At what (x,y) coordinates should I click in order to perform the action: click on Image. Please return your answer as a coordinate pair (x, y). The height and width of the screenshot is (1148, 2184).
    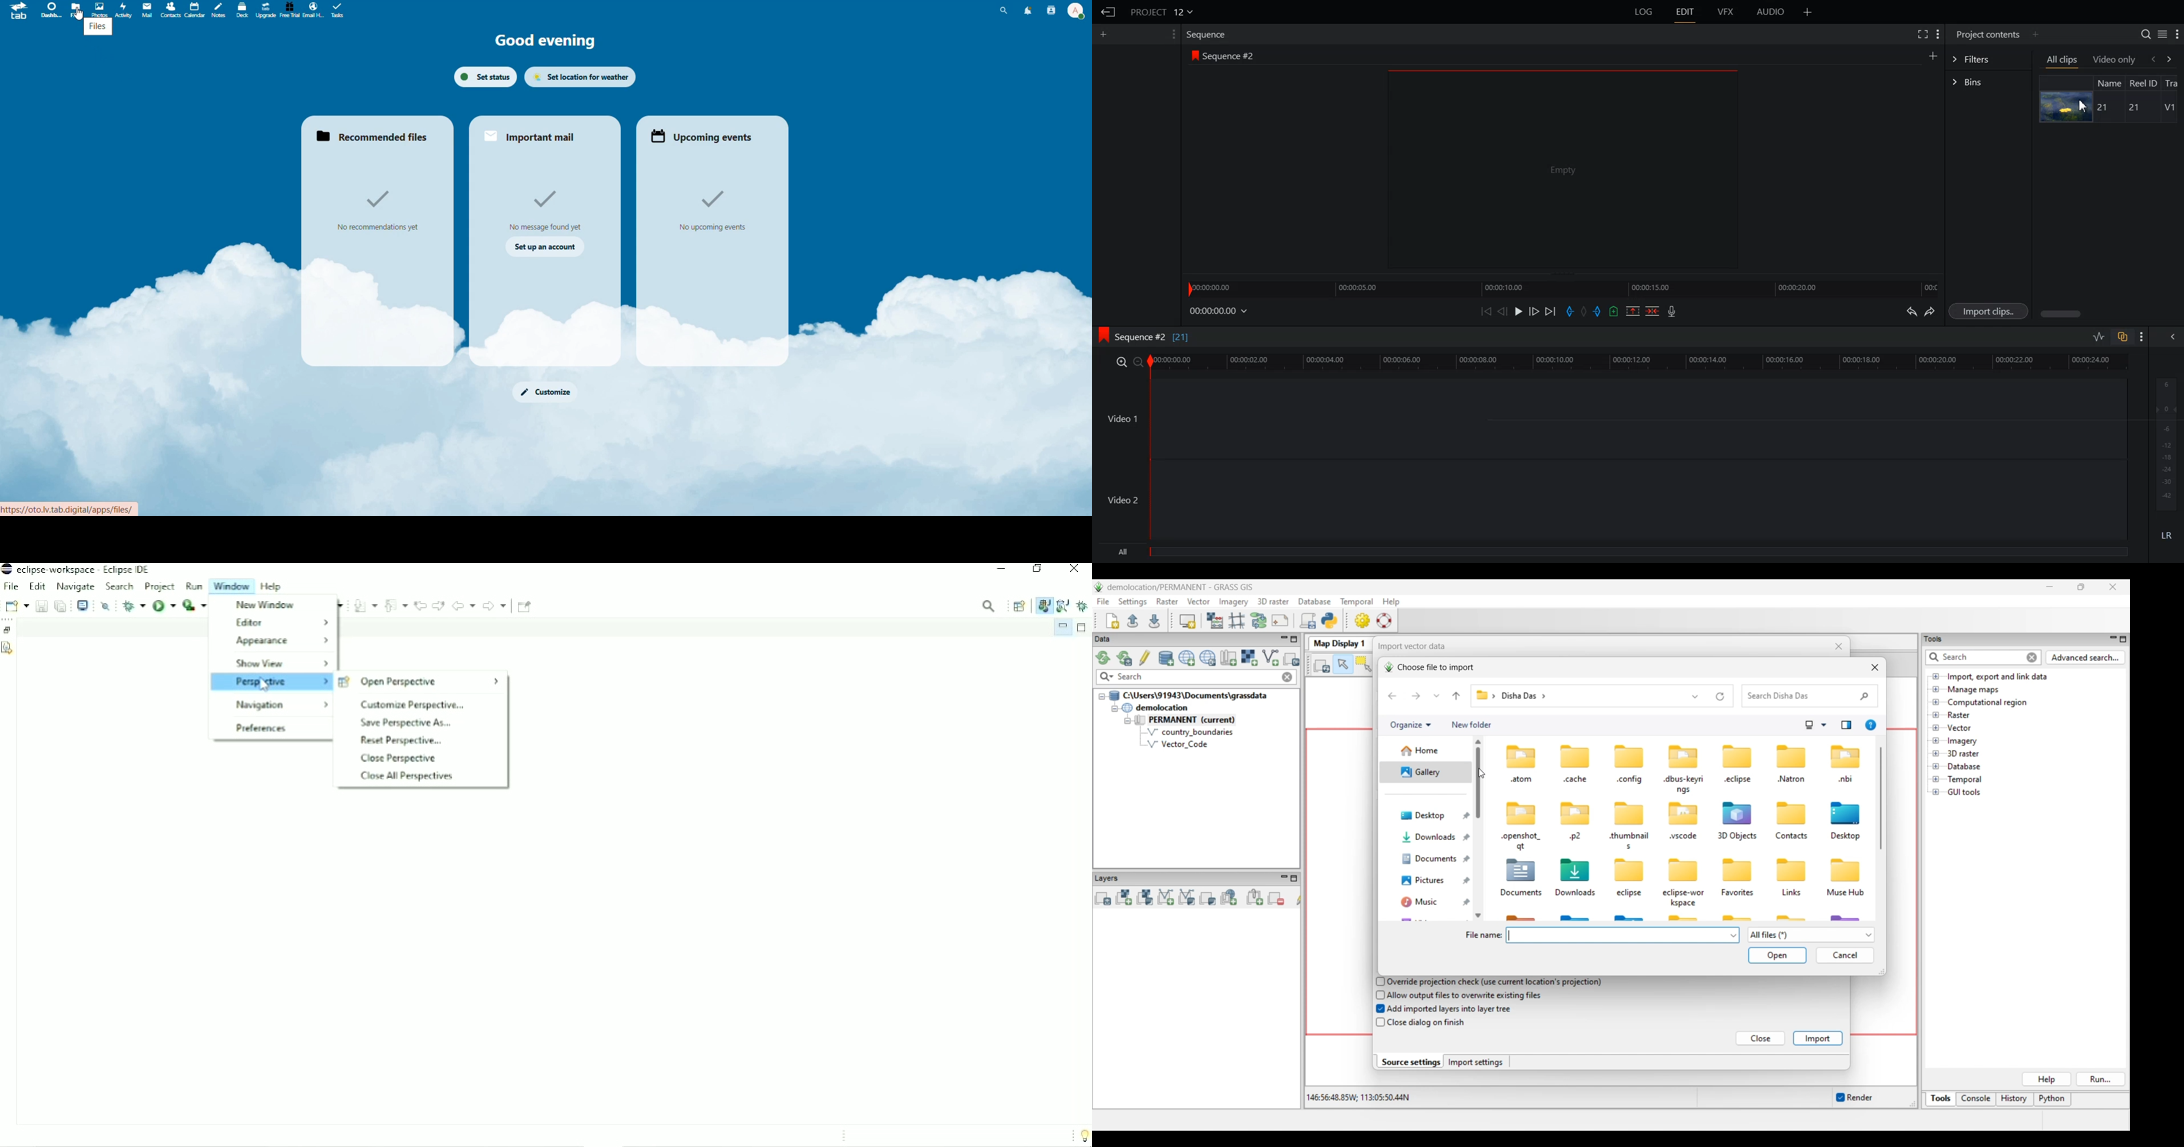
    Looking at the image, I should click on (2067, 106).